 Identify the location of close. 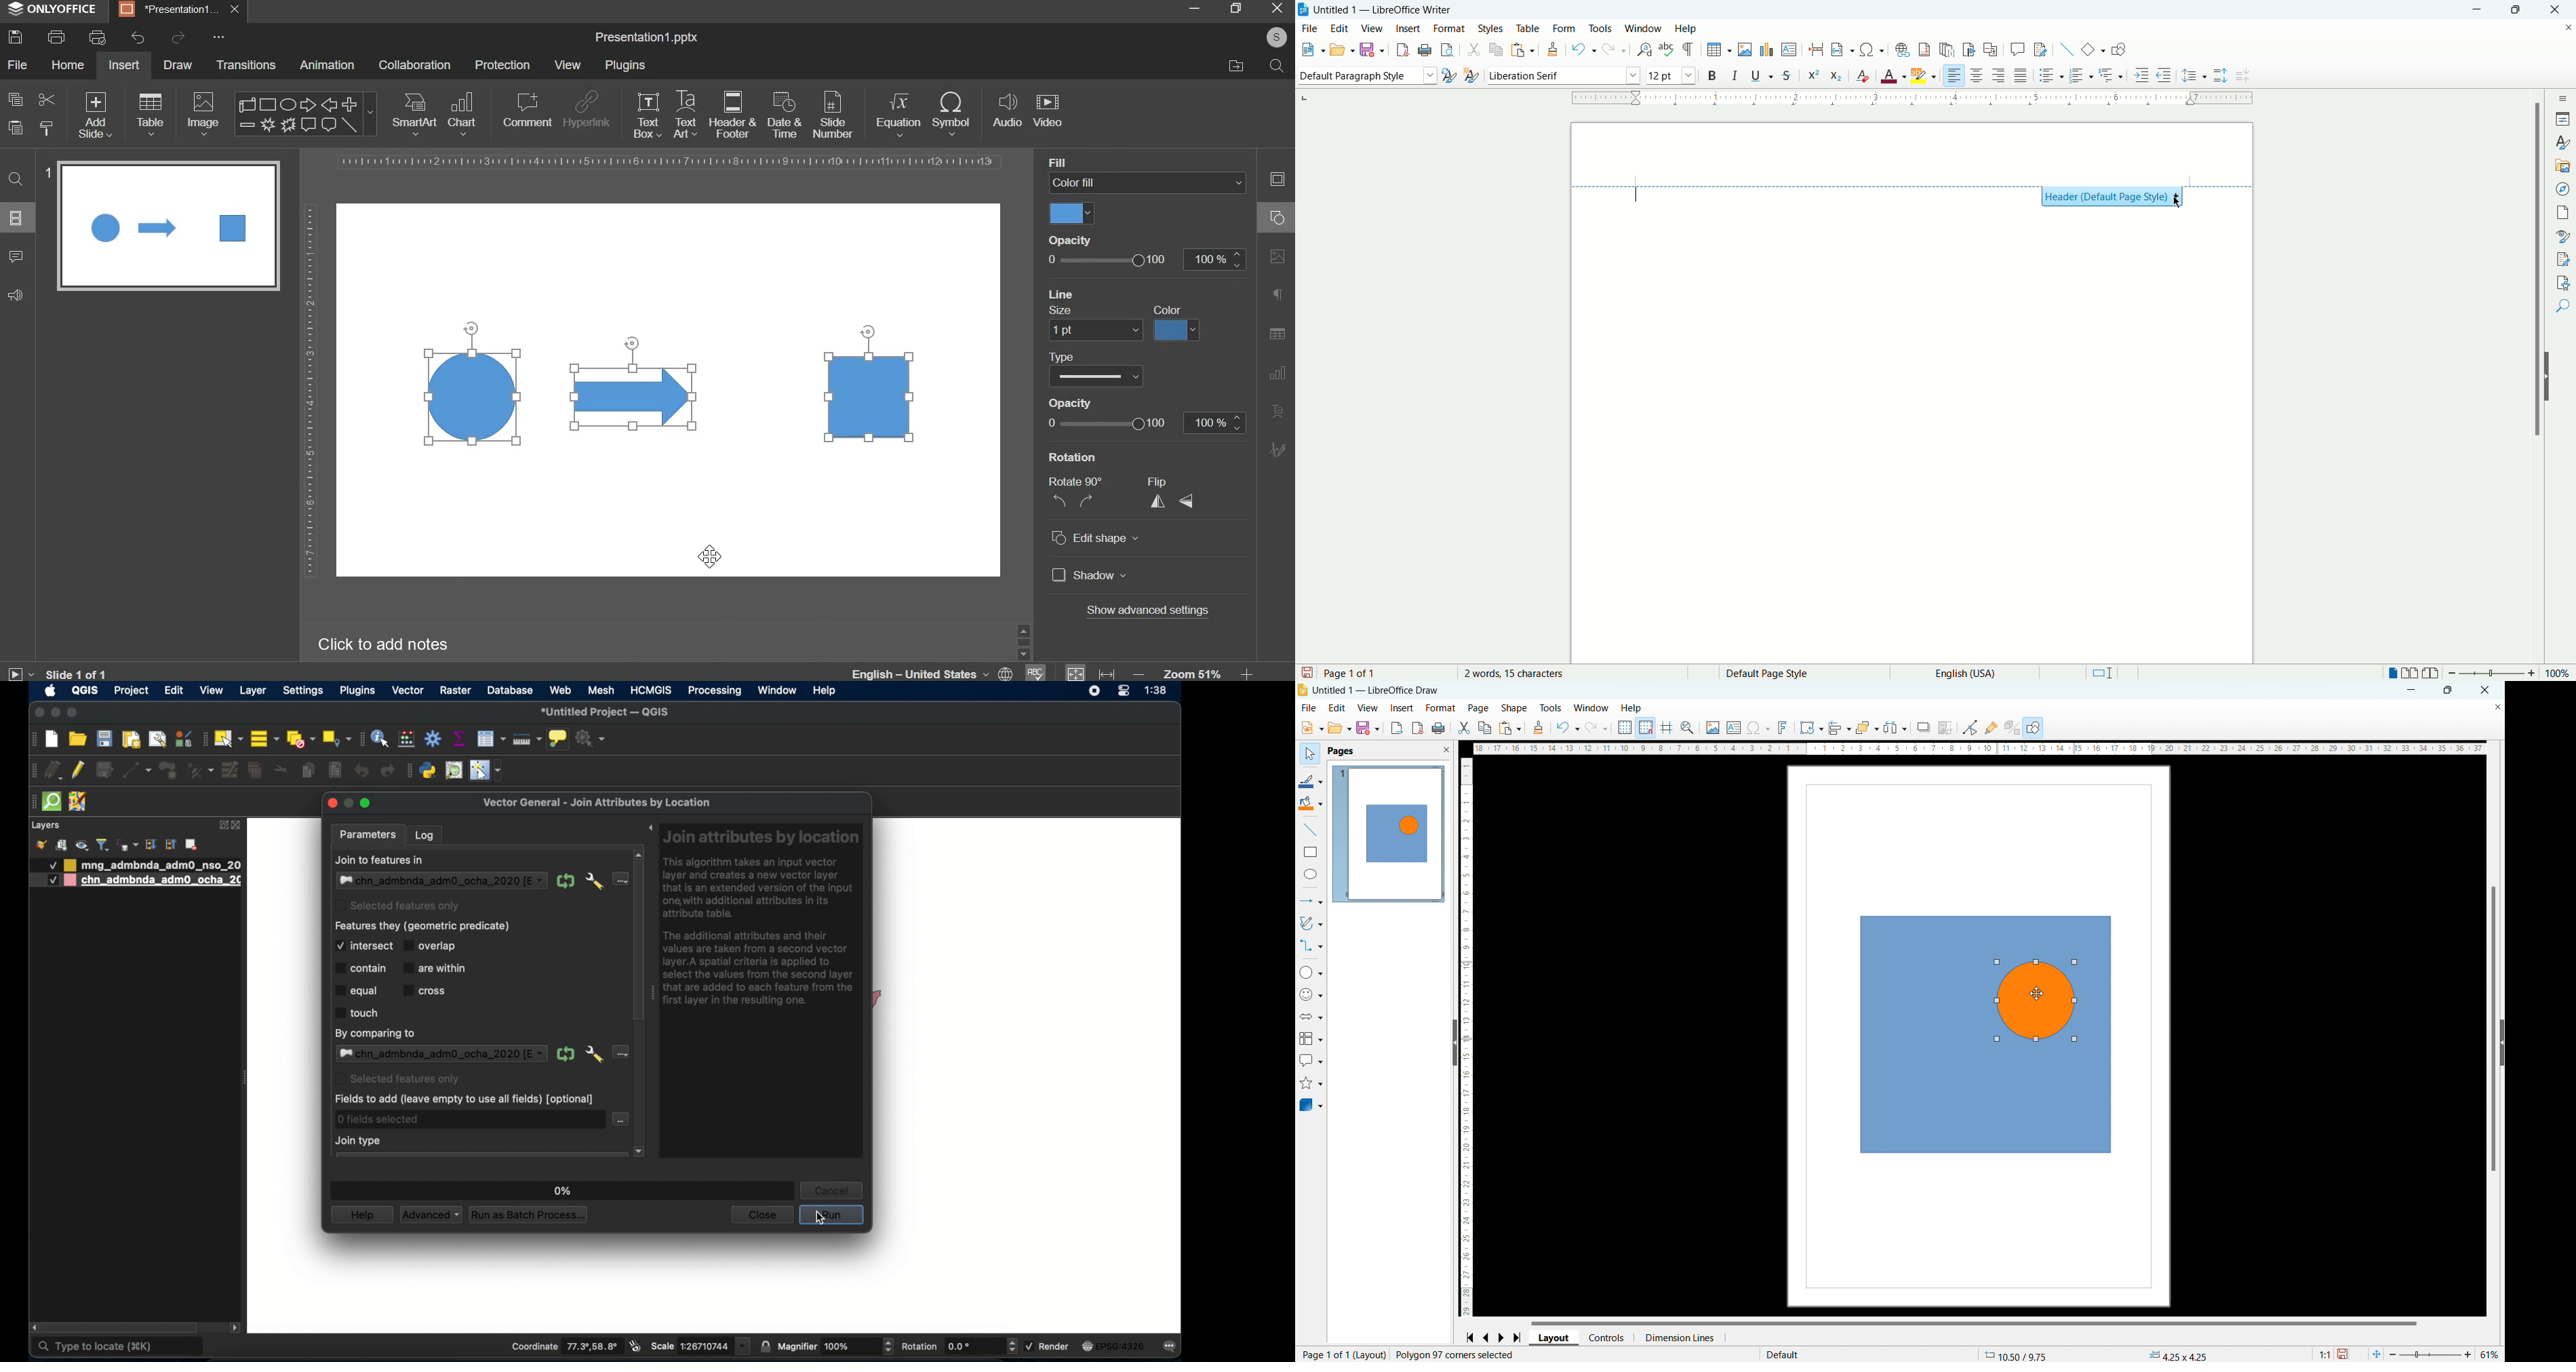
(2486, 690).